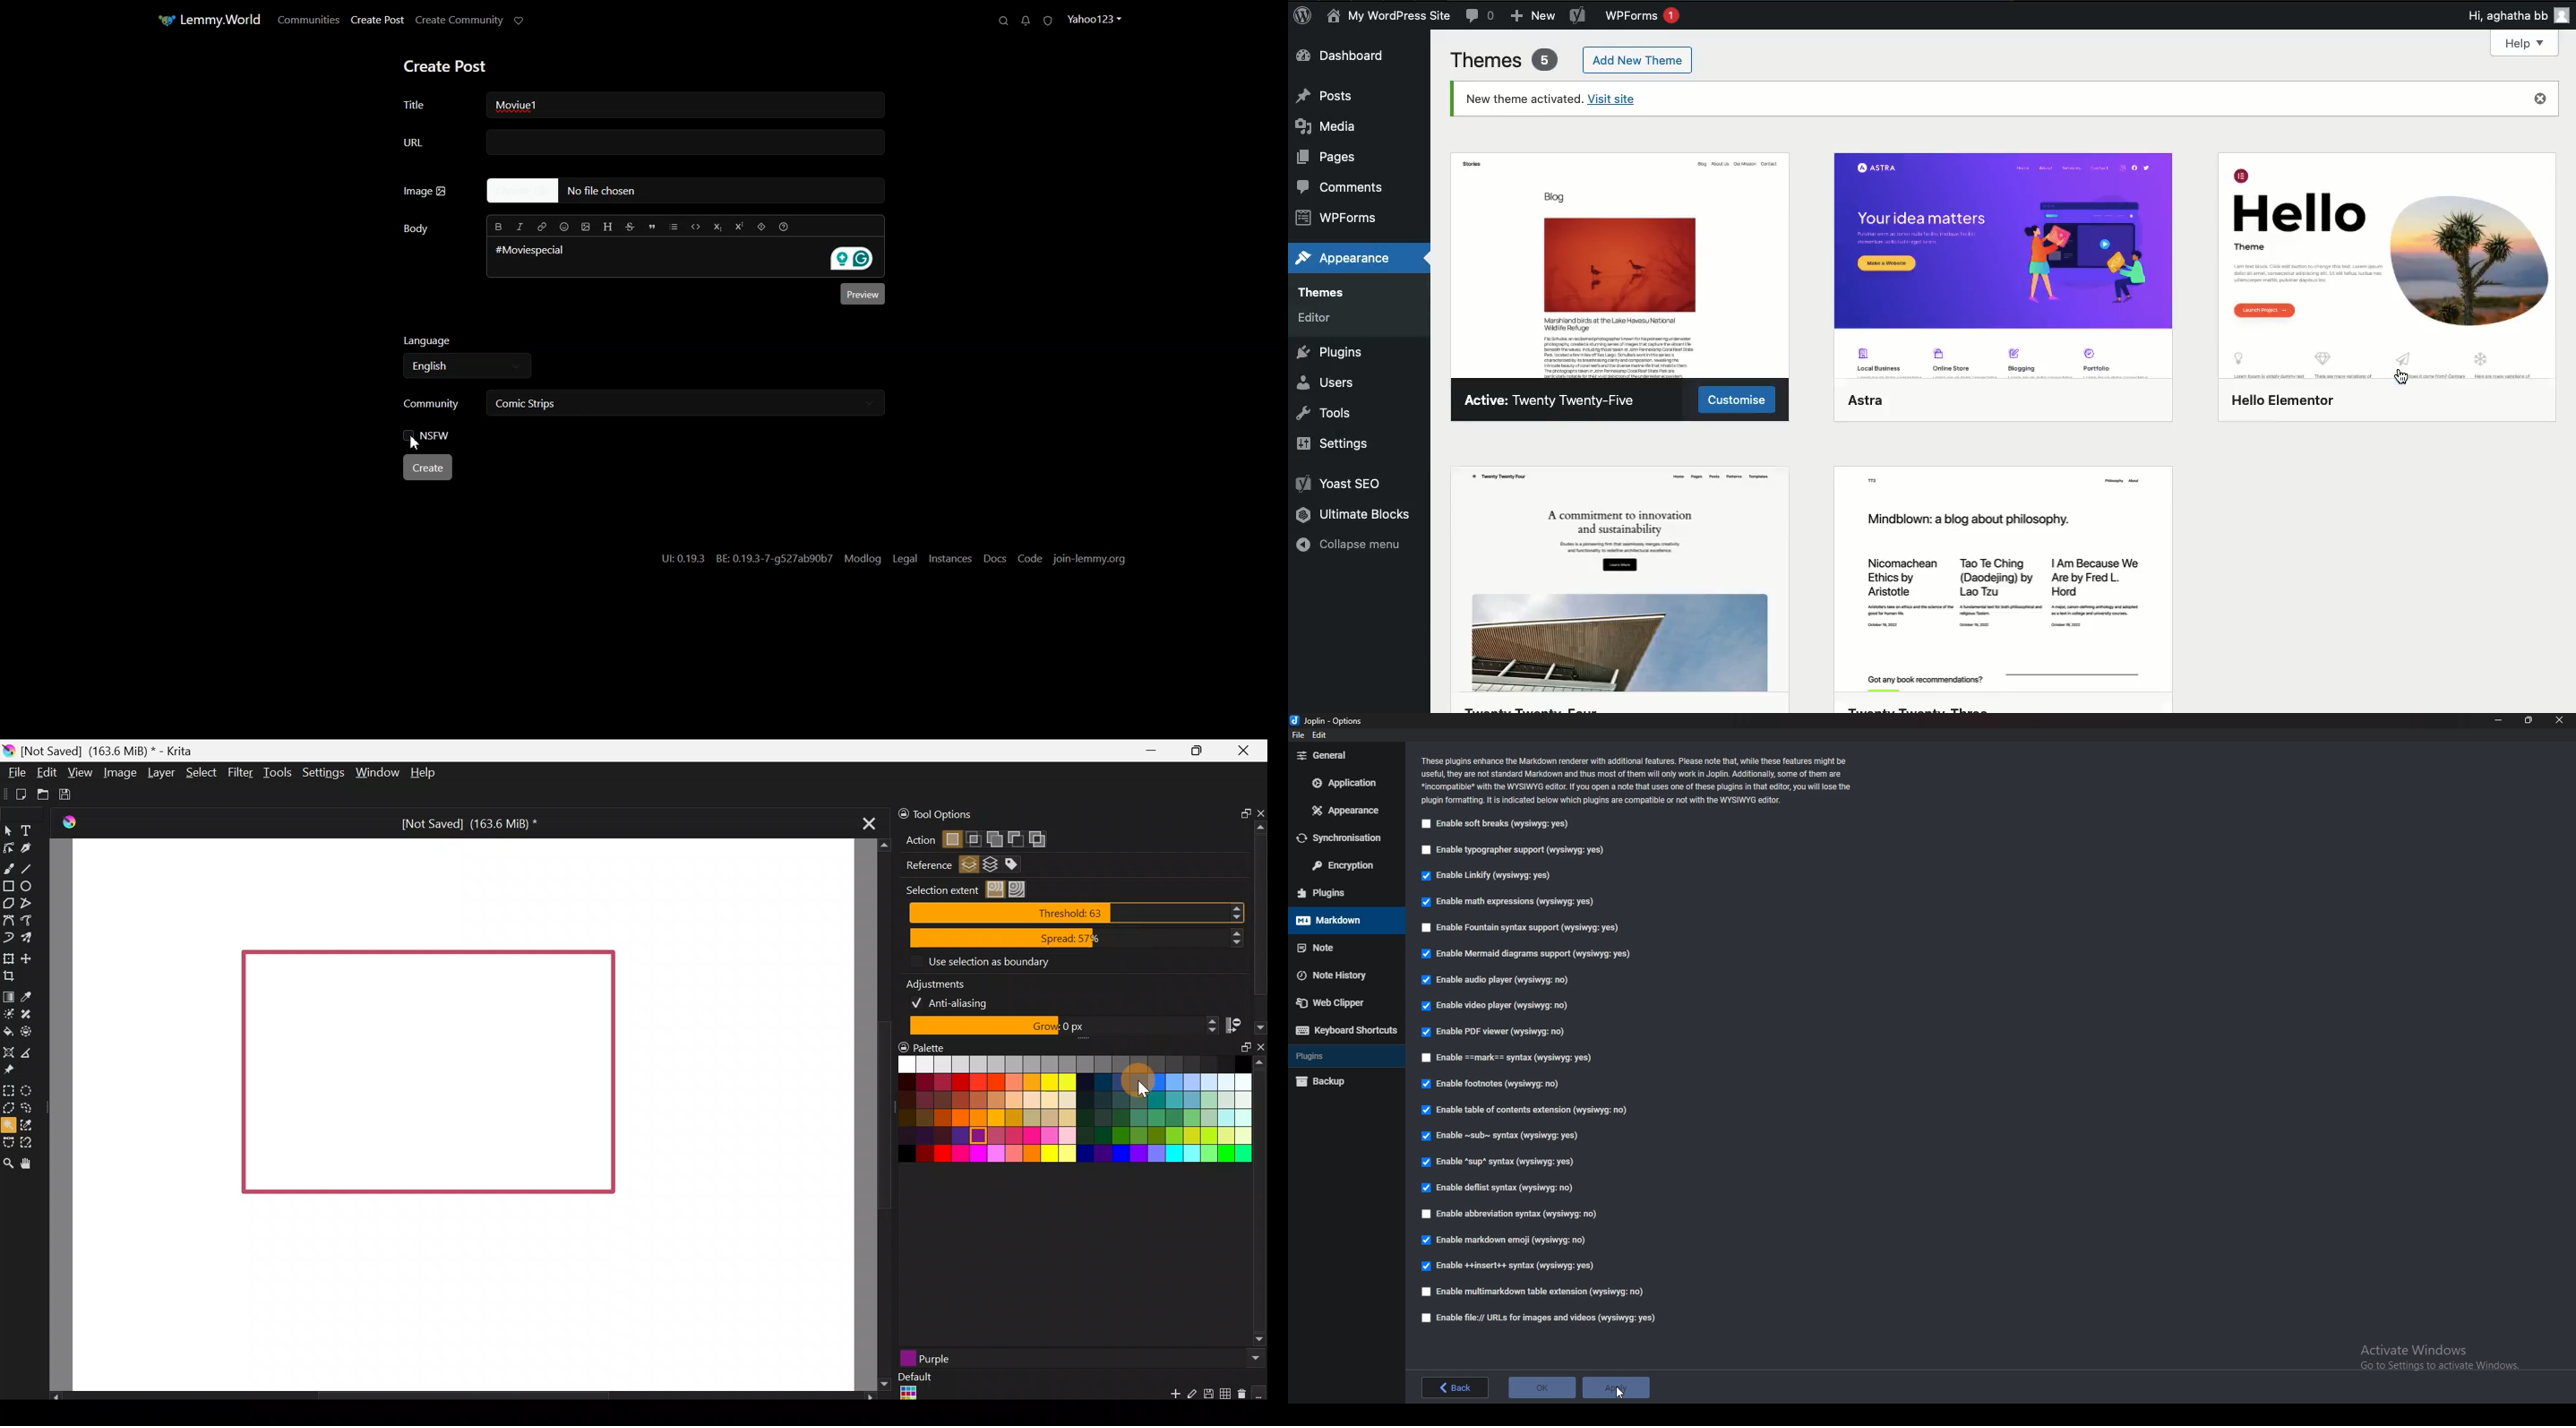 The width and height of the screenshot is (2576, 1428). Describe the element at coordinates (1491, 1032) in the screenshot. I see `Enable P D F viewer` at that location.